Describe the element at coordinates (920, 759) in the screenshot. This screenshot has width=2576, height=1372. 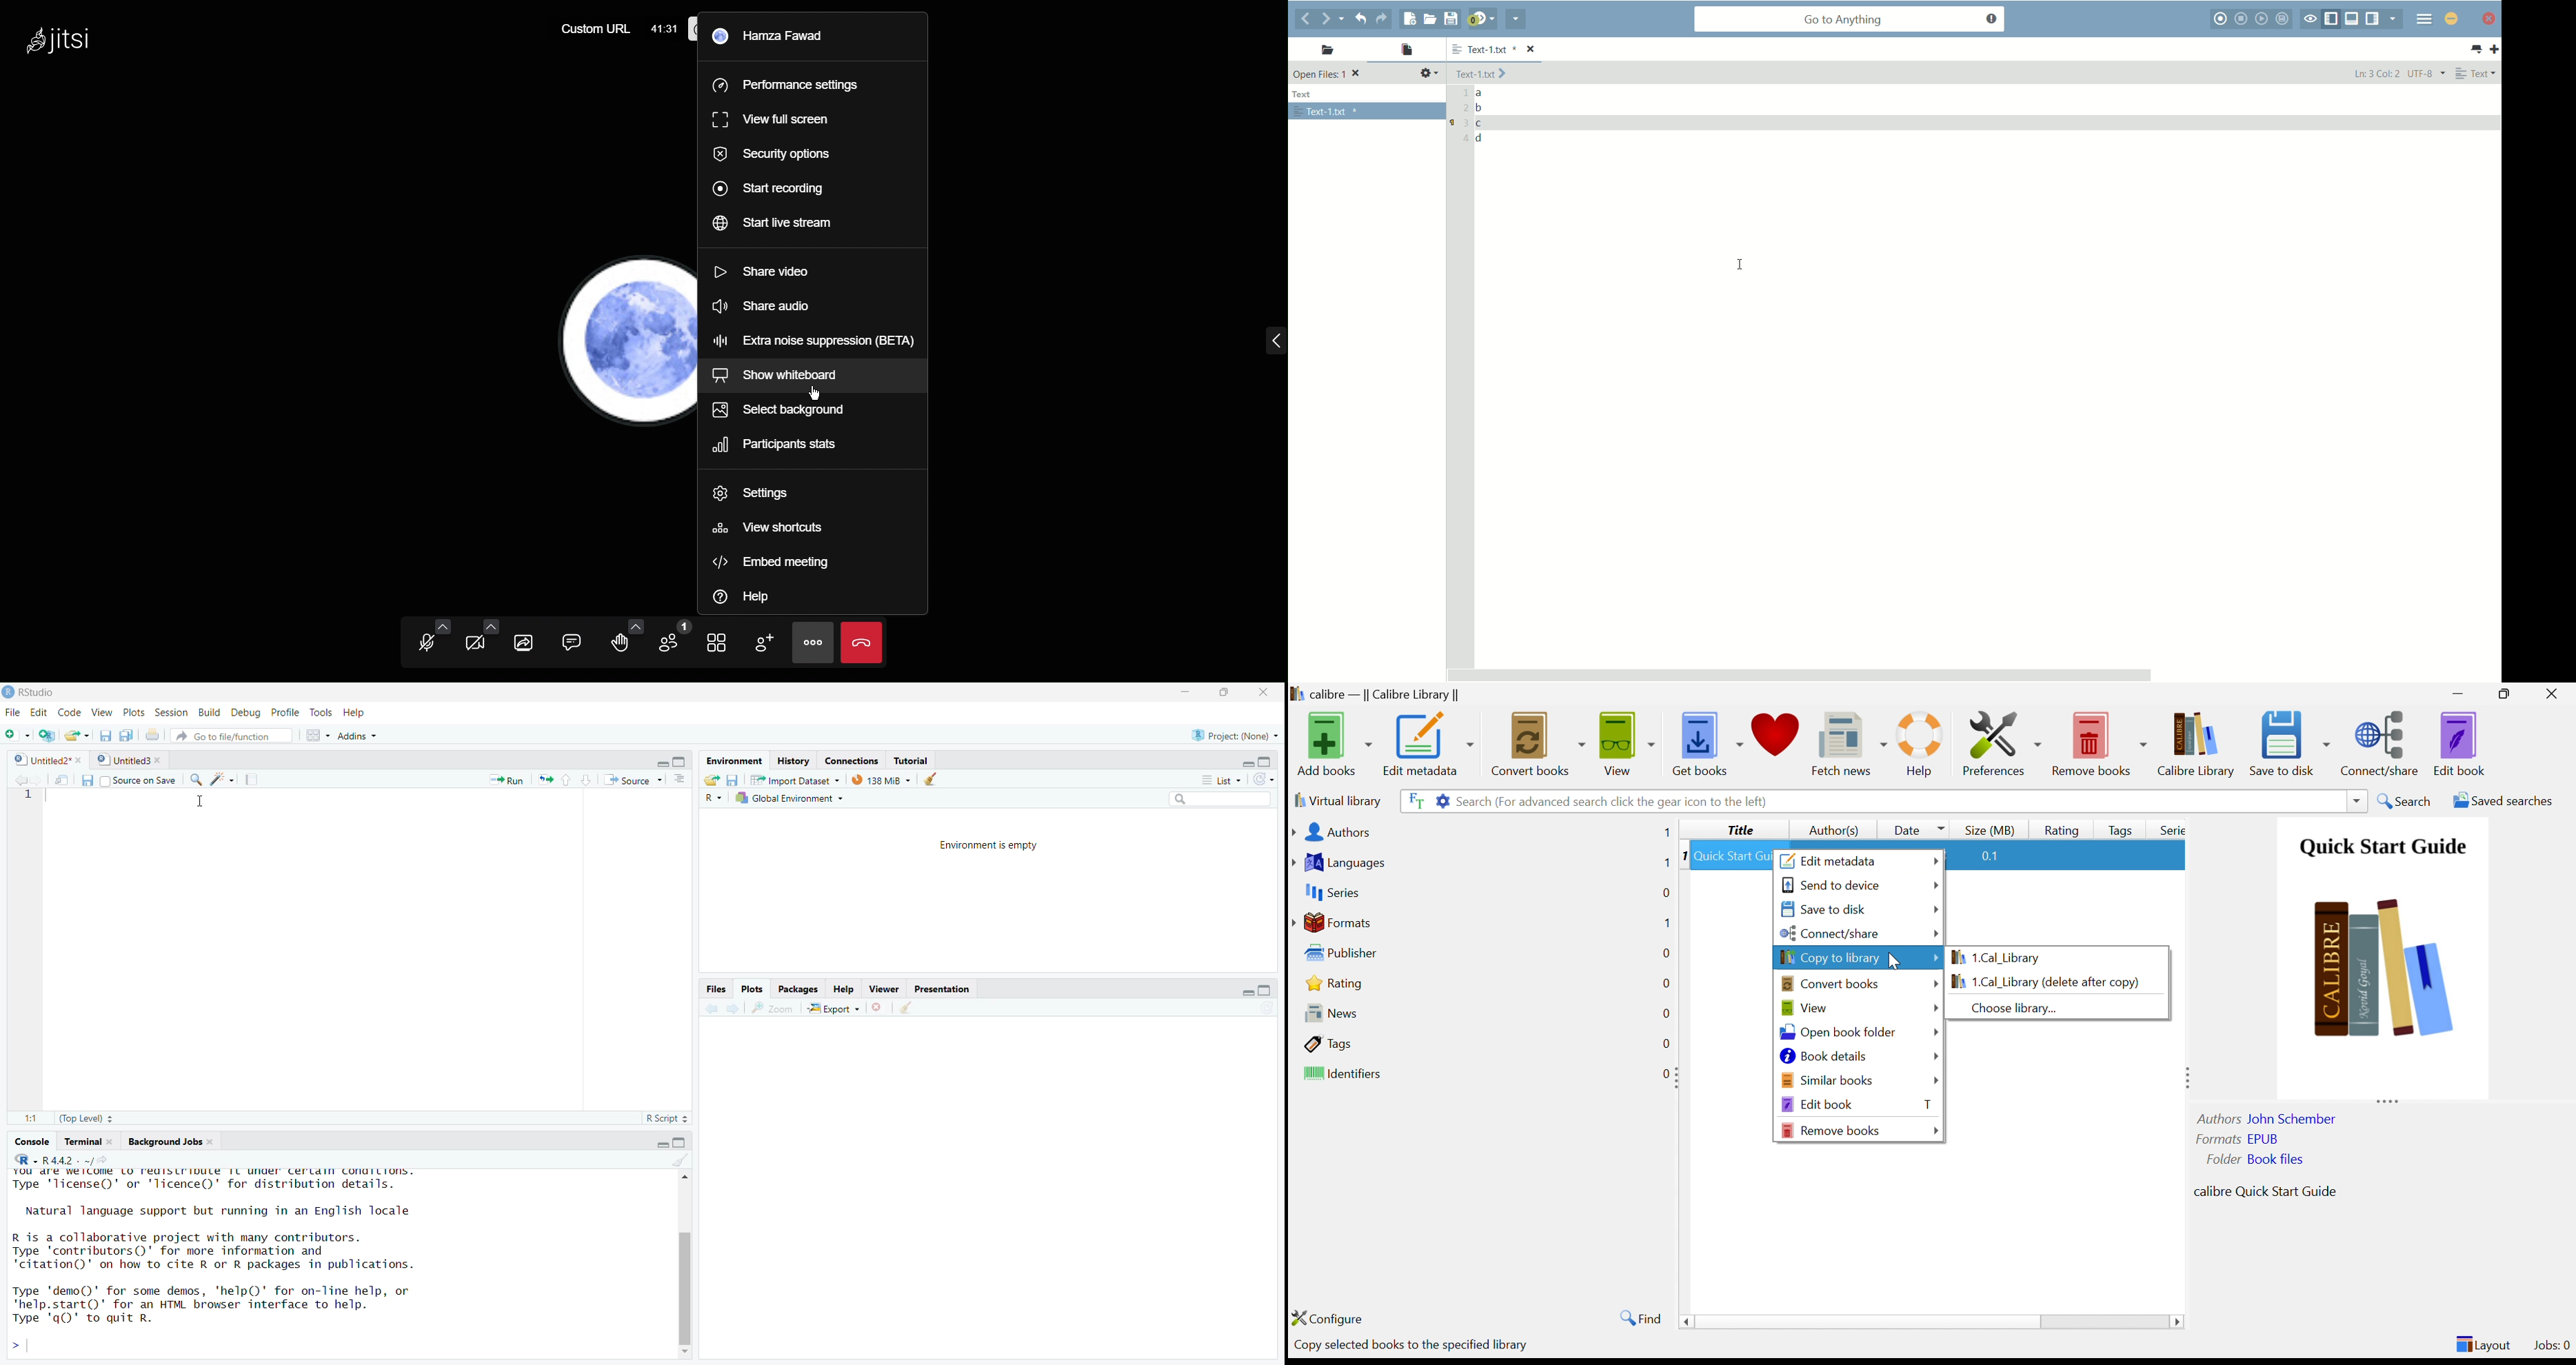
I see `; Tutorial` at that location.